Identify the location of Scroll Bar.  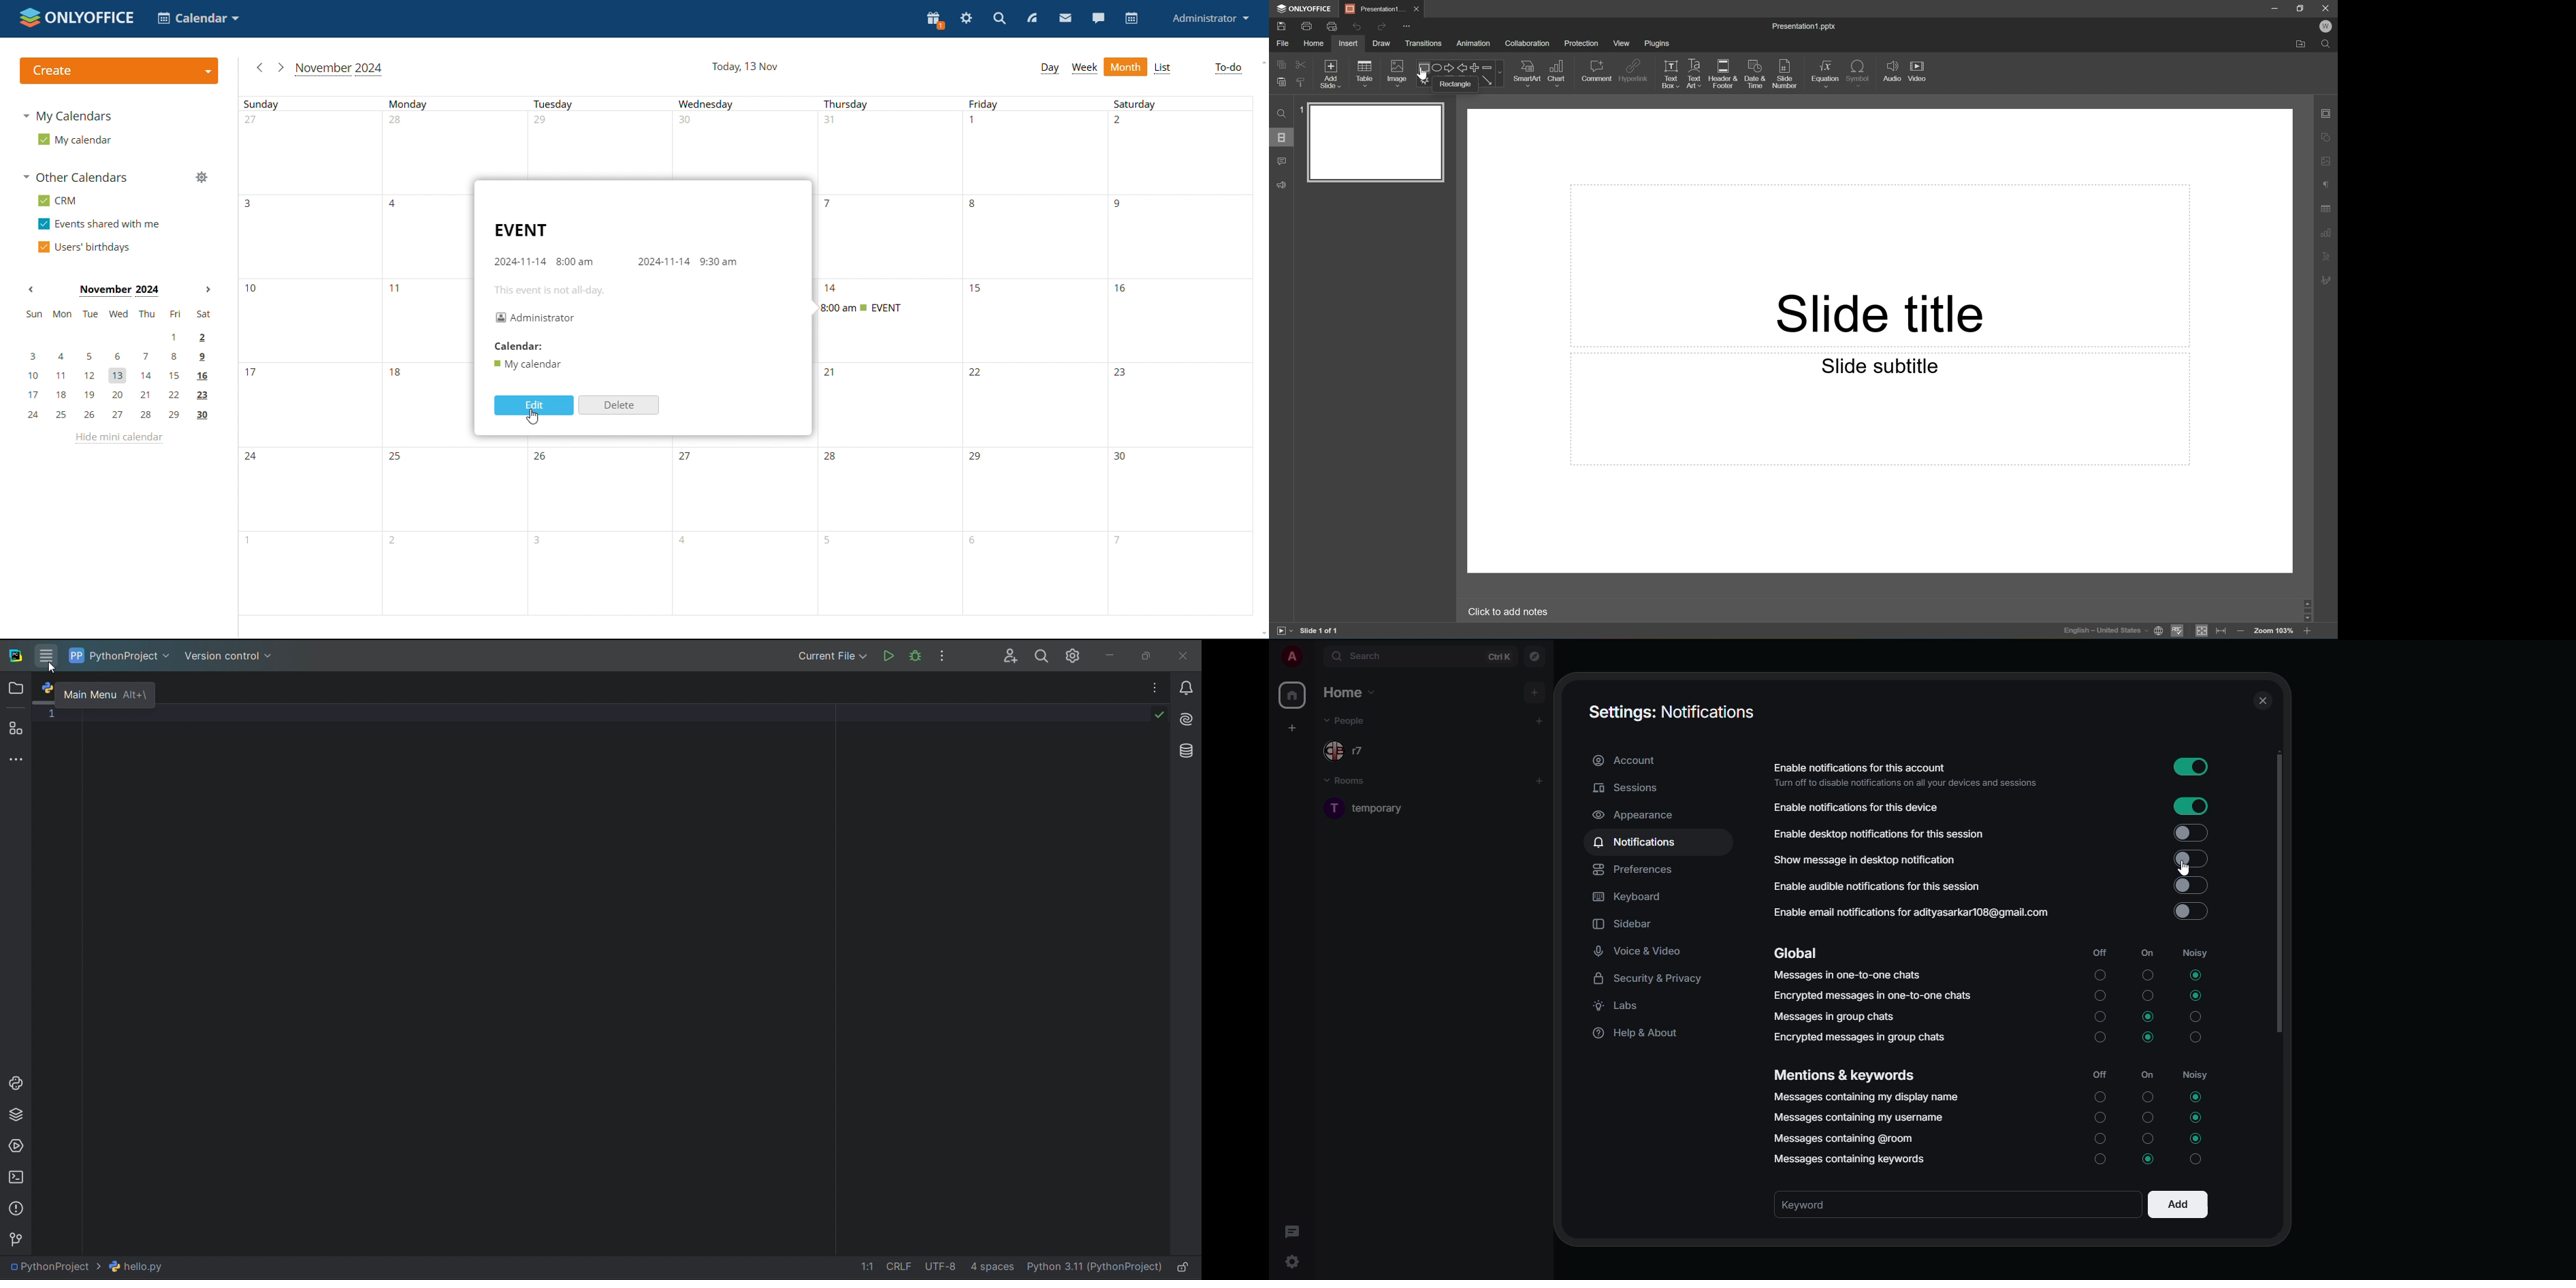
(2306, 608).